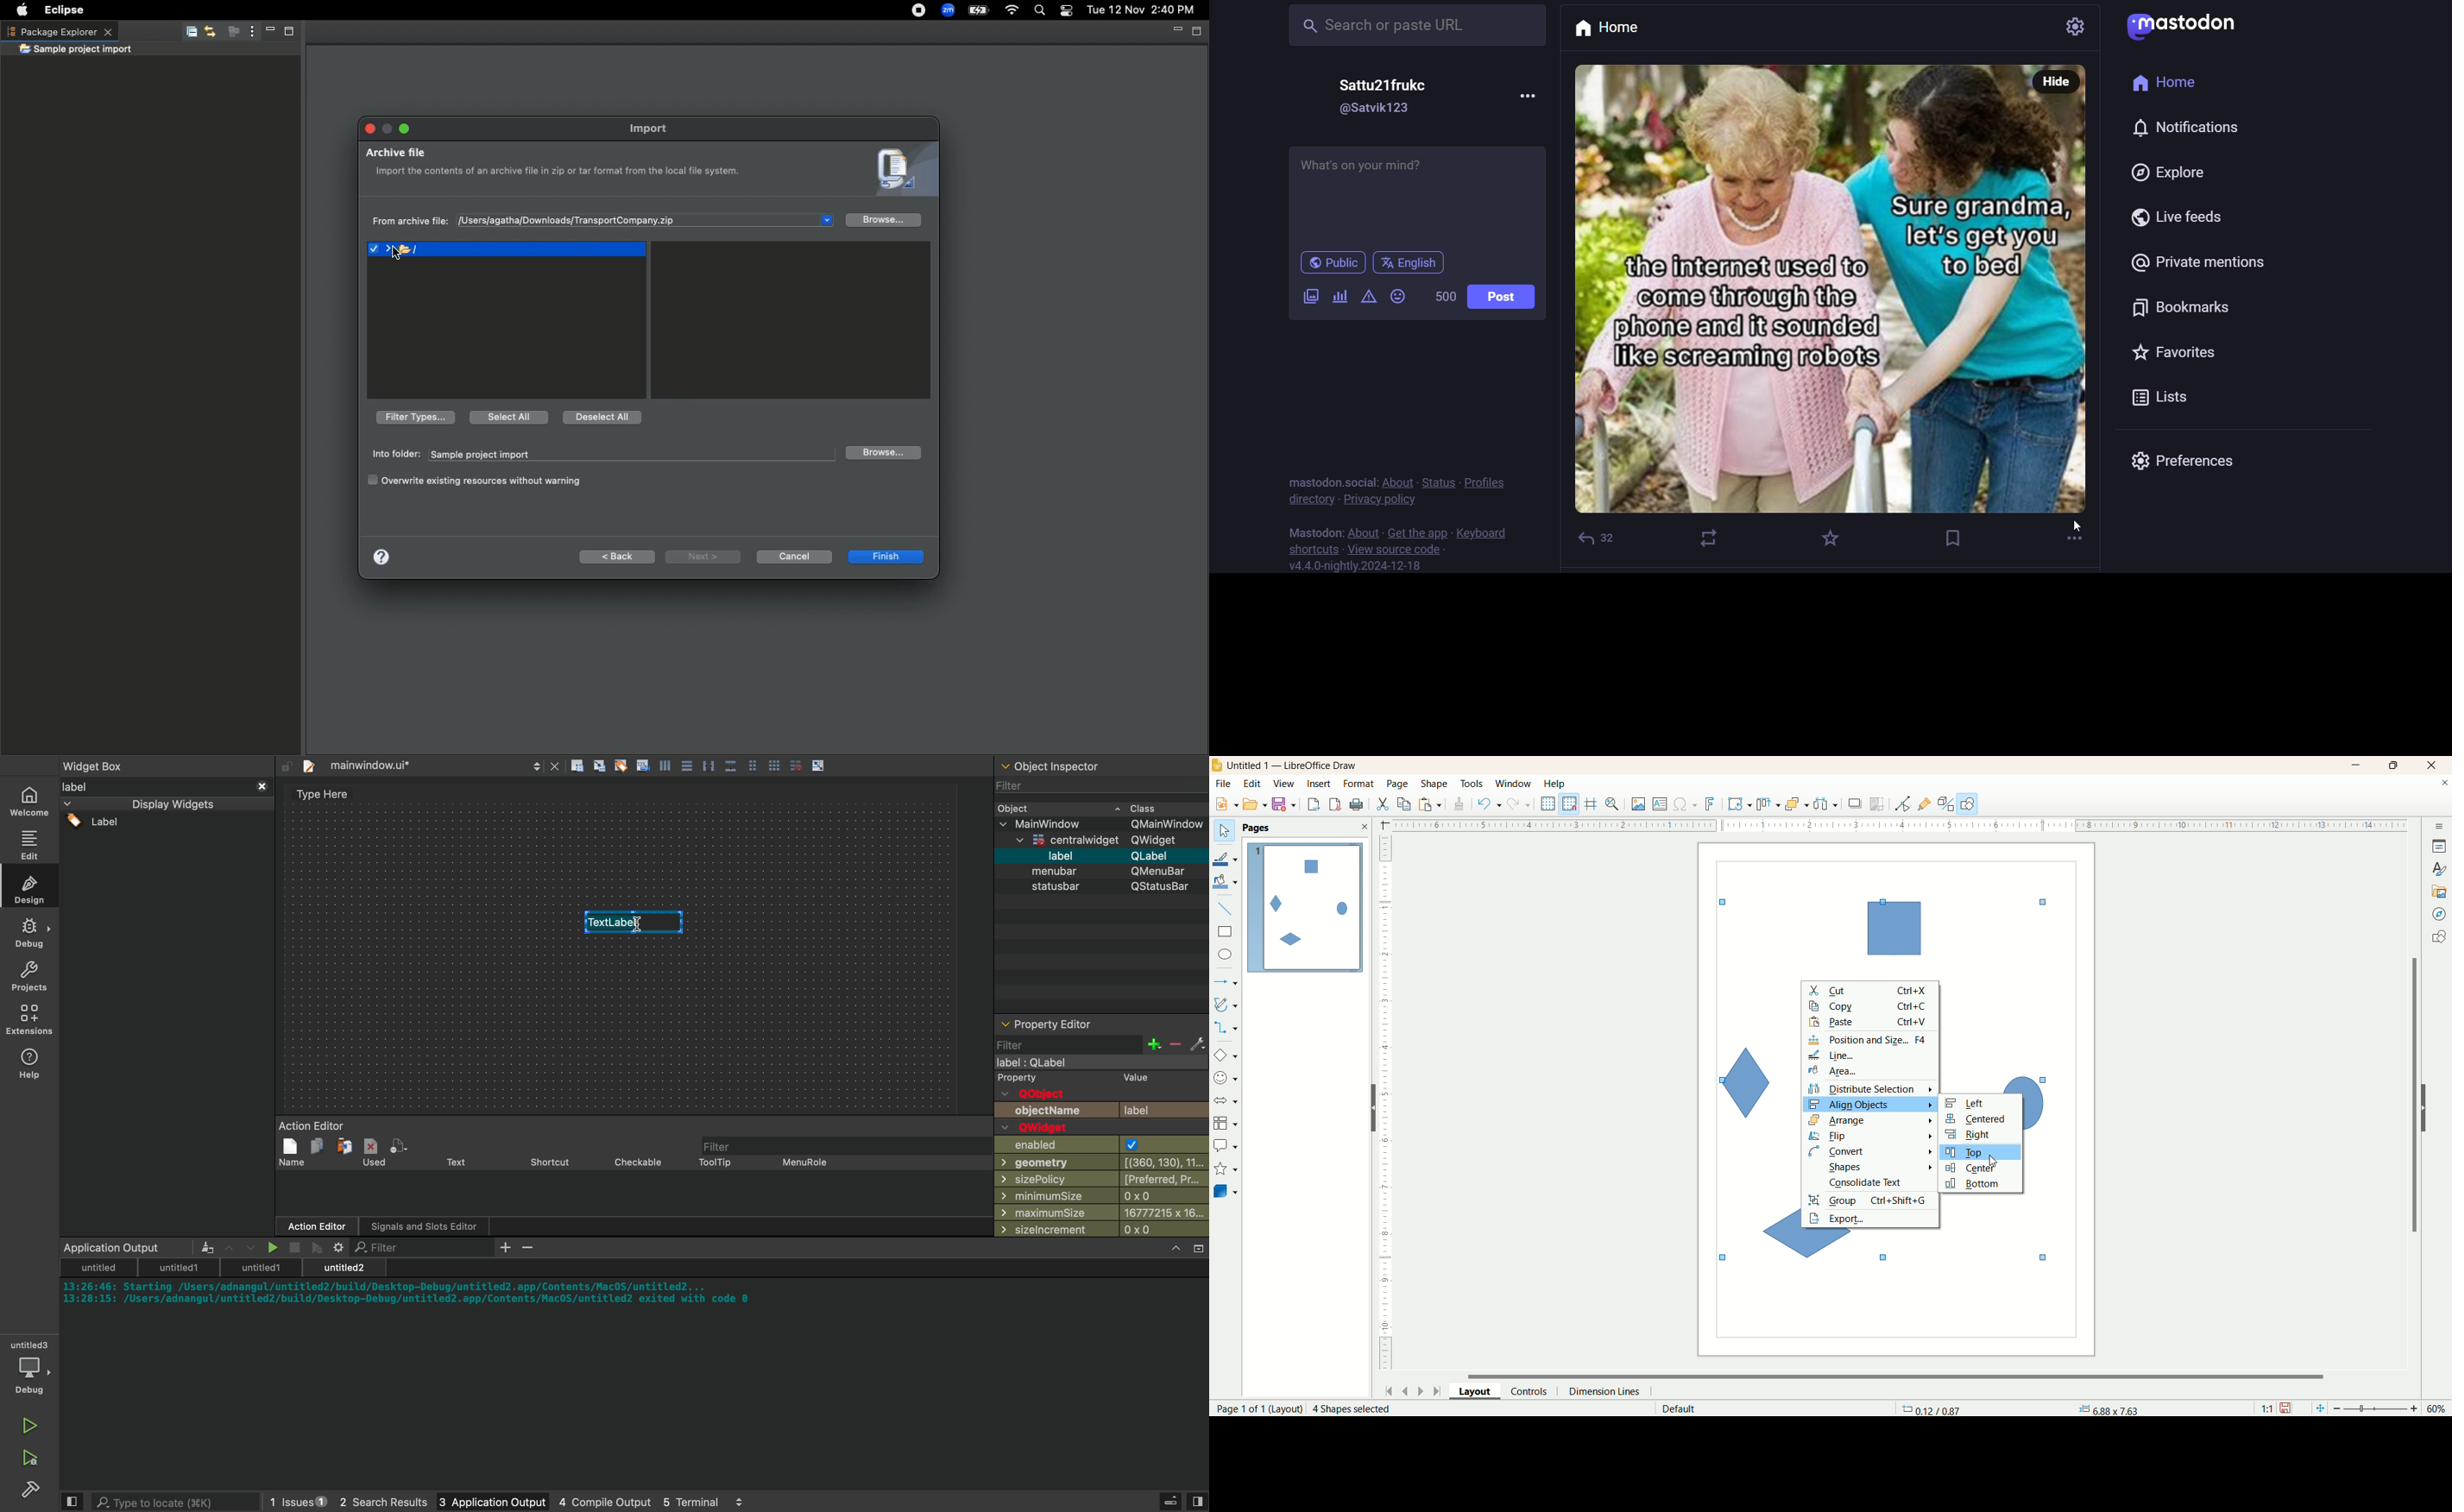 This screenshot has width=2464, height=1512. Describe the element at coordinates (2394, 765) in the screenshot. I see `maximize` at that location.